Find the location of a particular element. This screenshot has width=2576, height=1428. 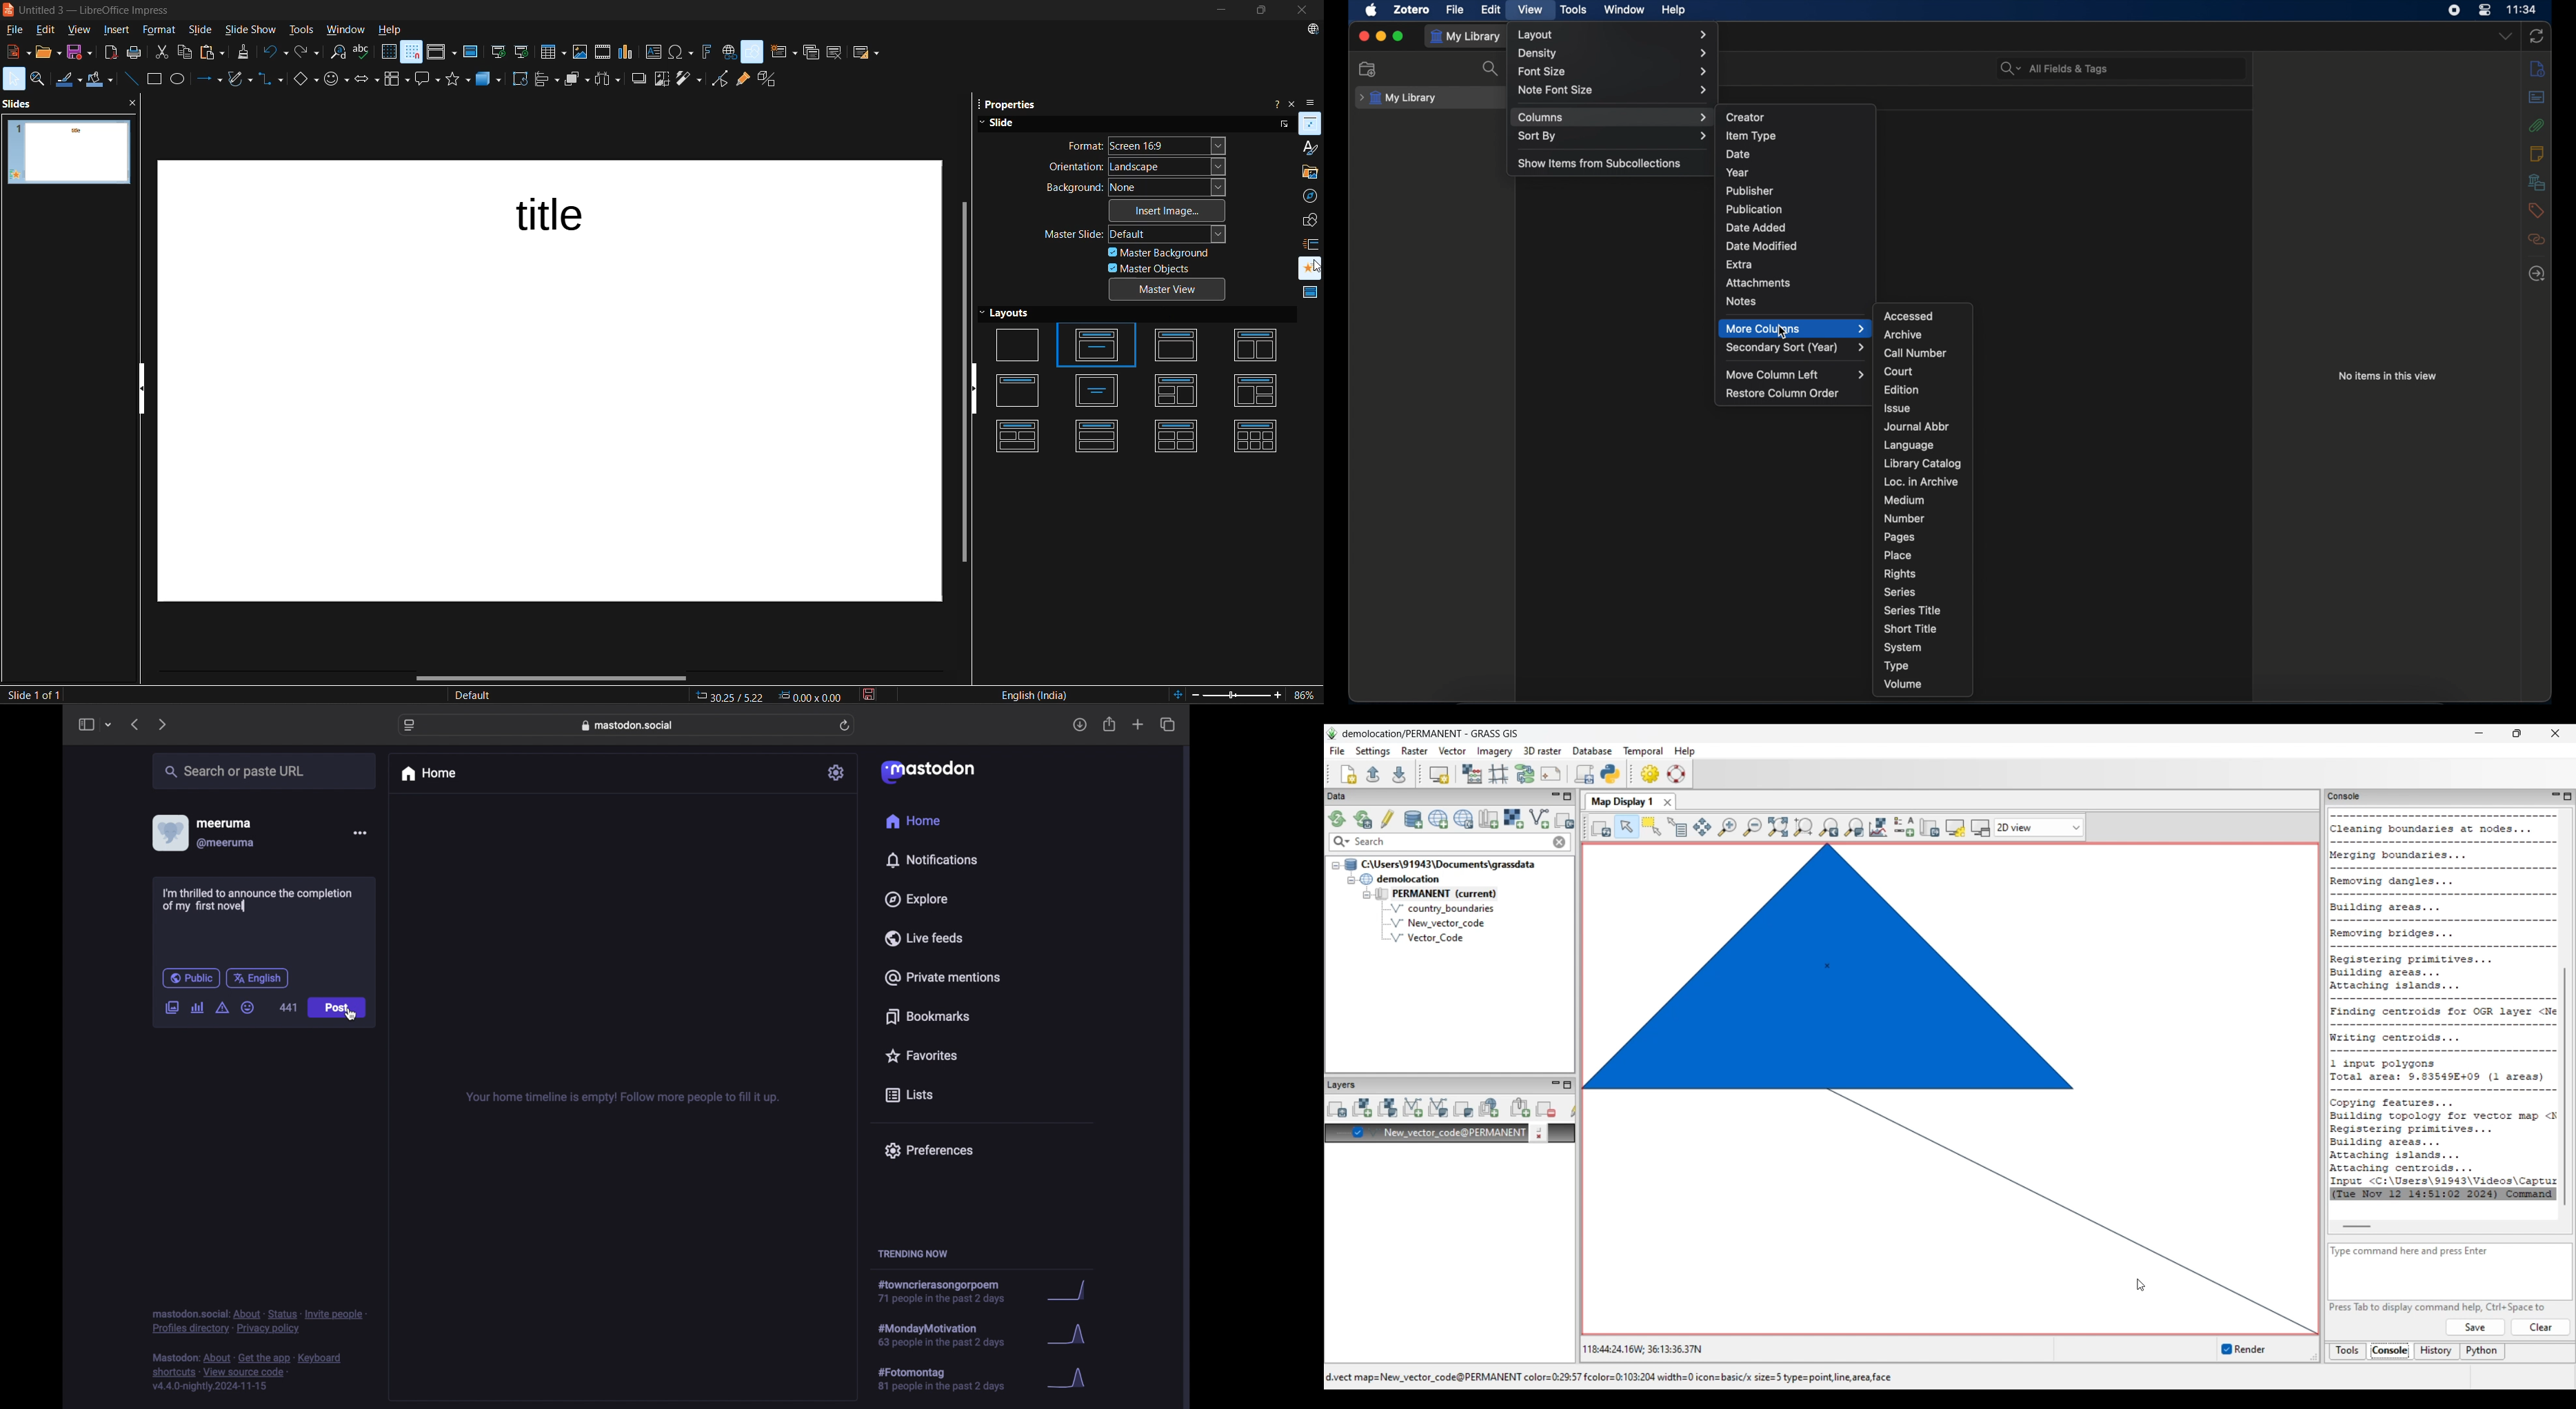

attachments is located at coordinates (2537, 125).